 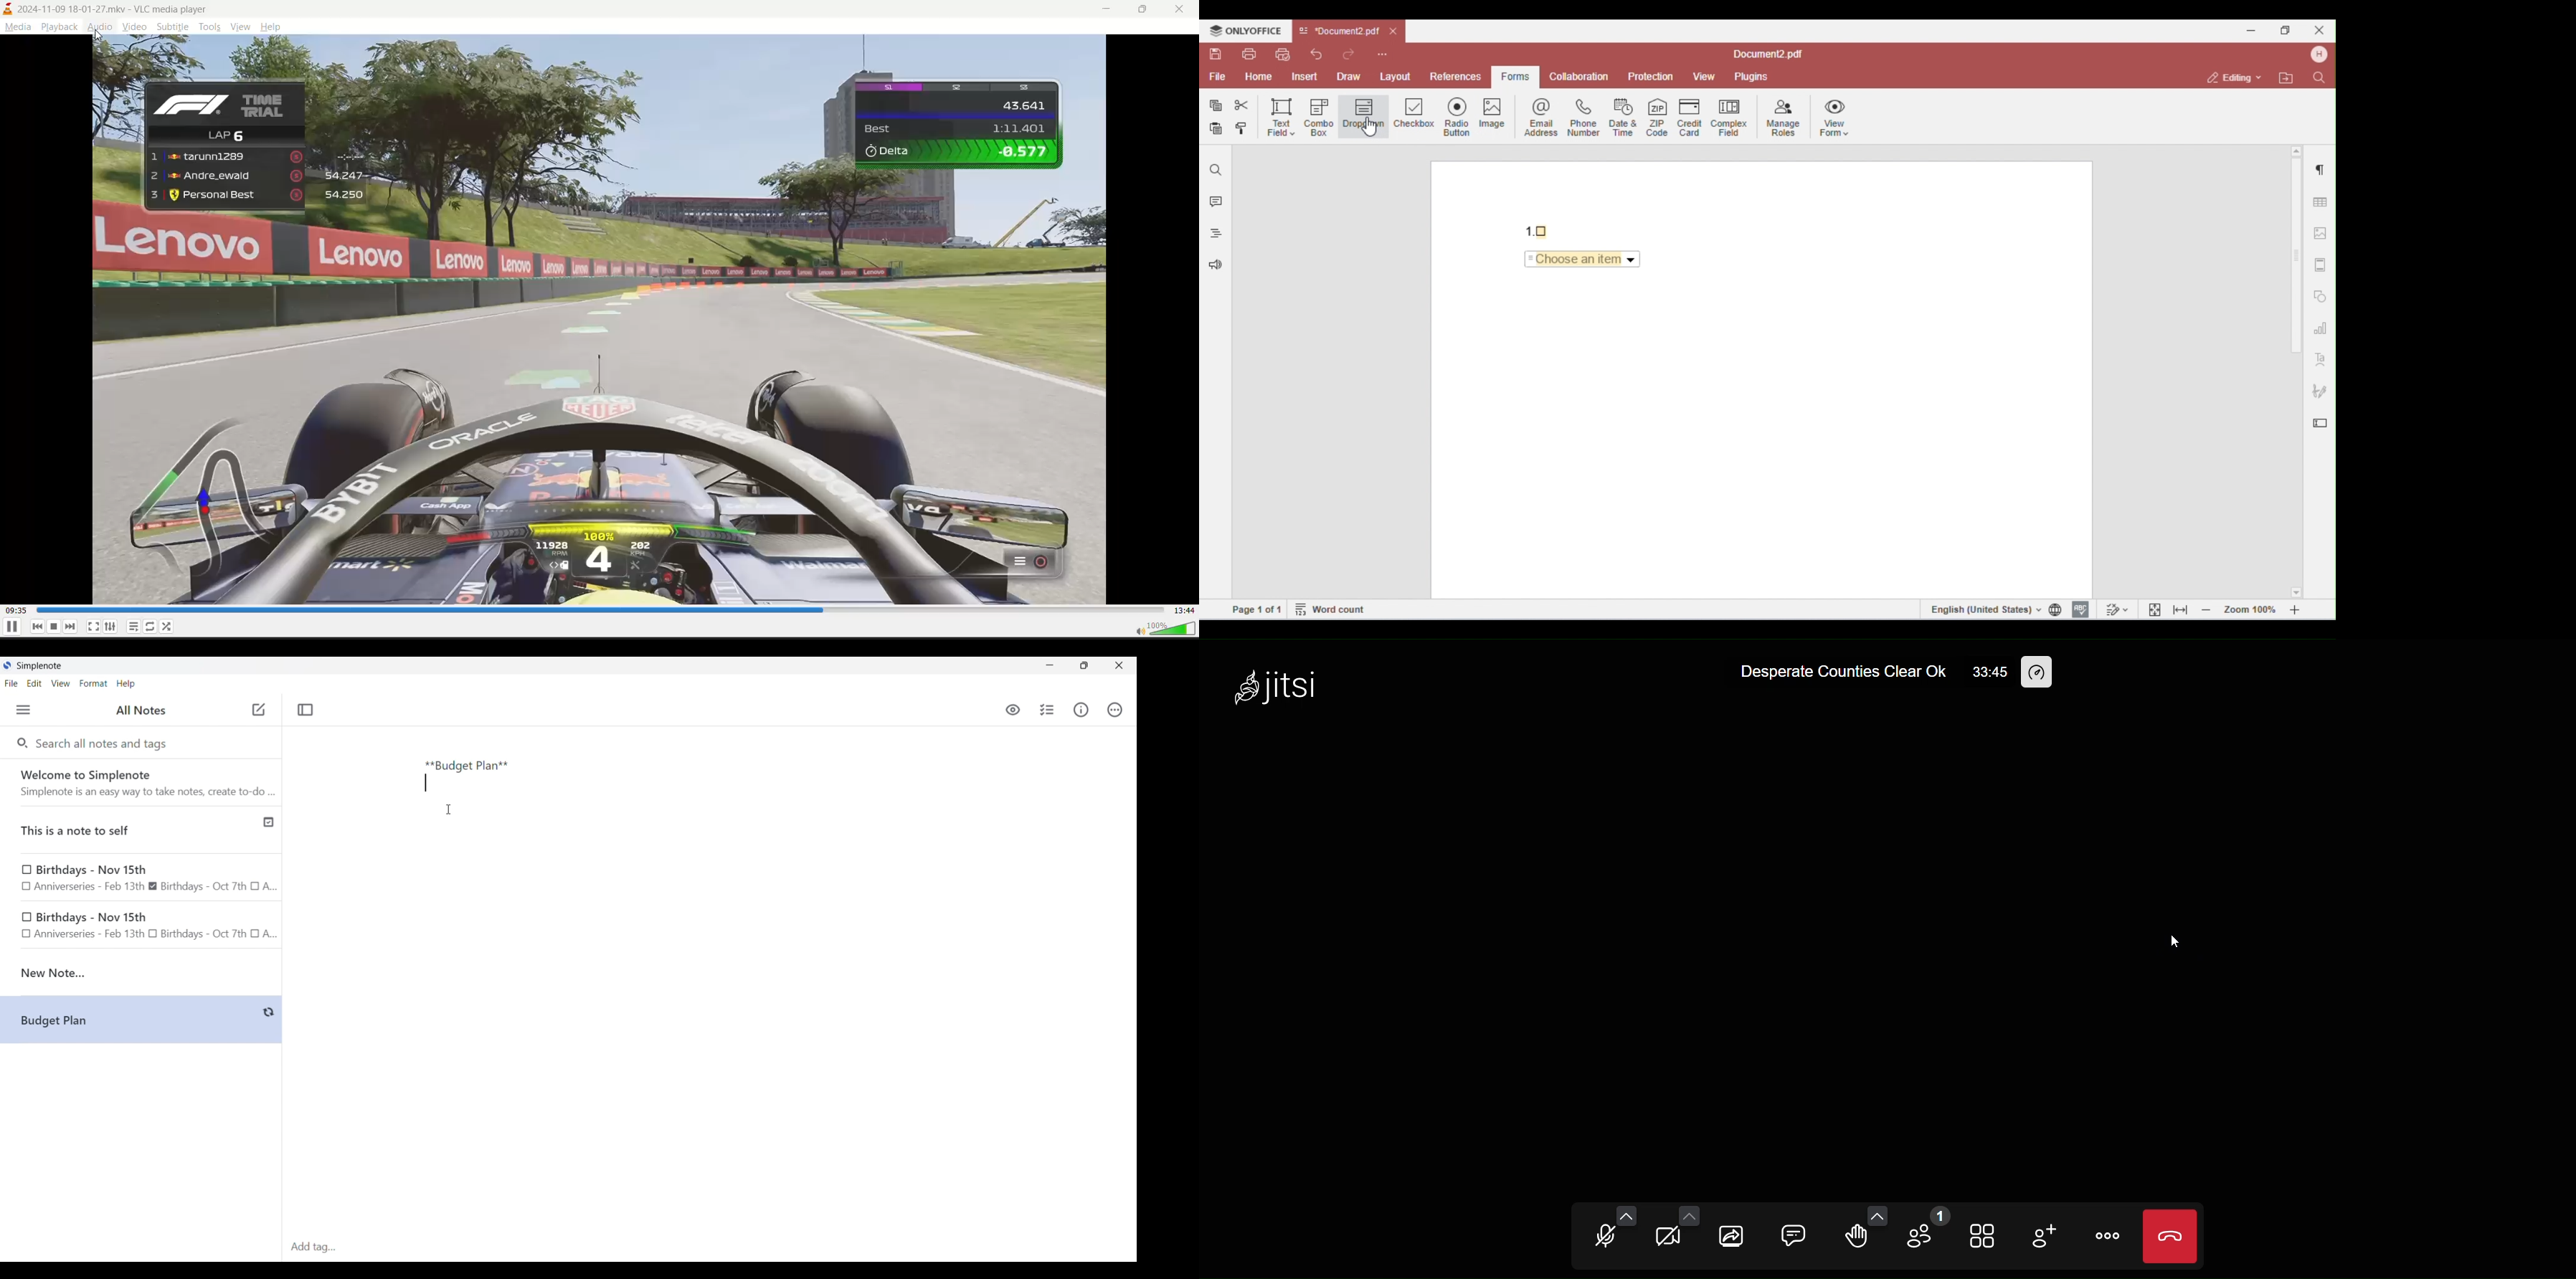 I want to click on Minimize, so click(x=1050, y=665).